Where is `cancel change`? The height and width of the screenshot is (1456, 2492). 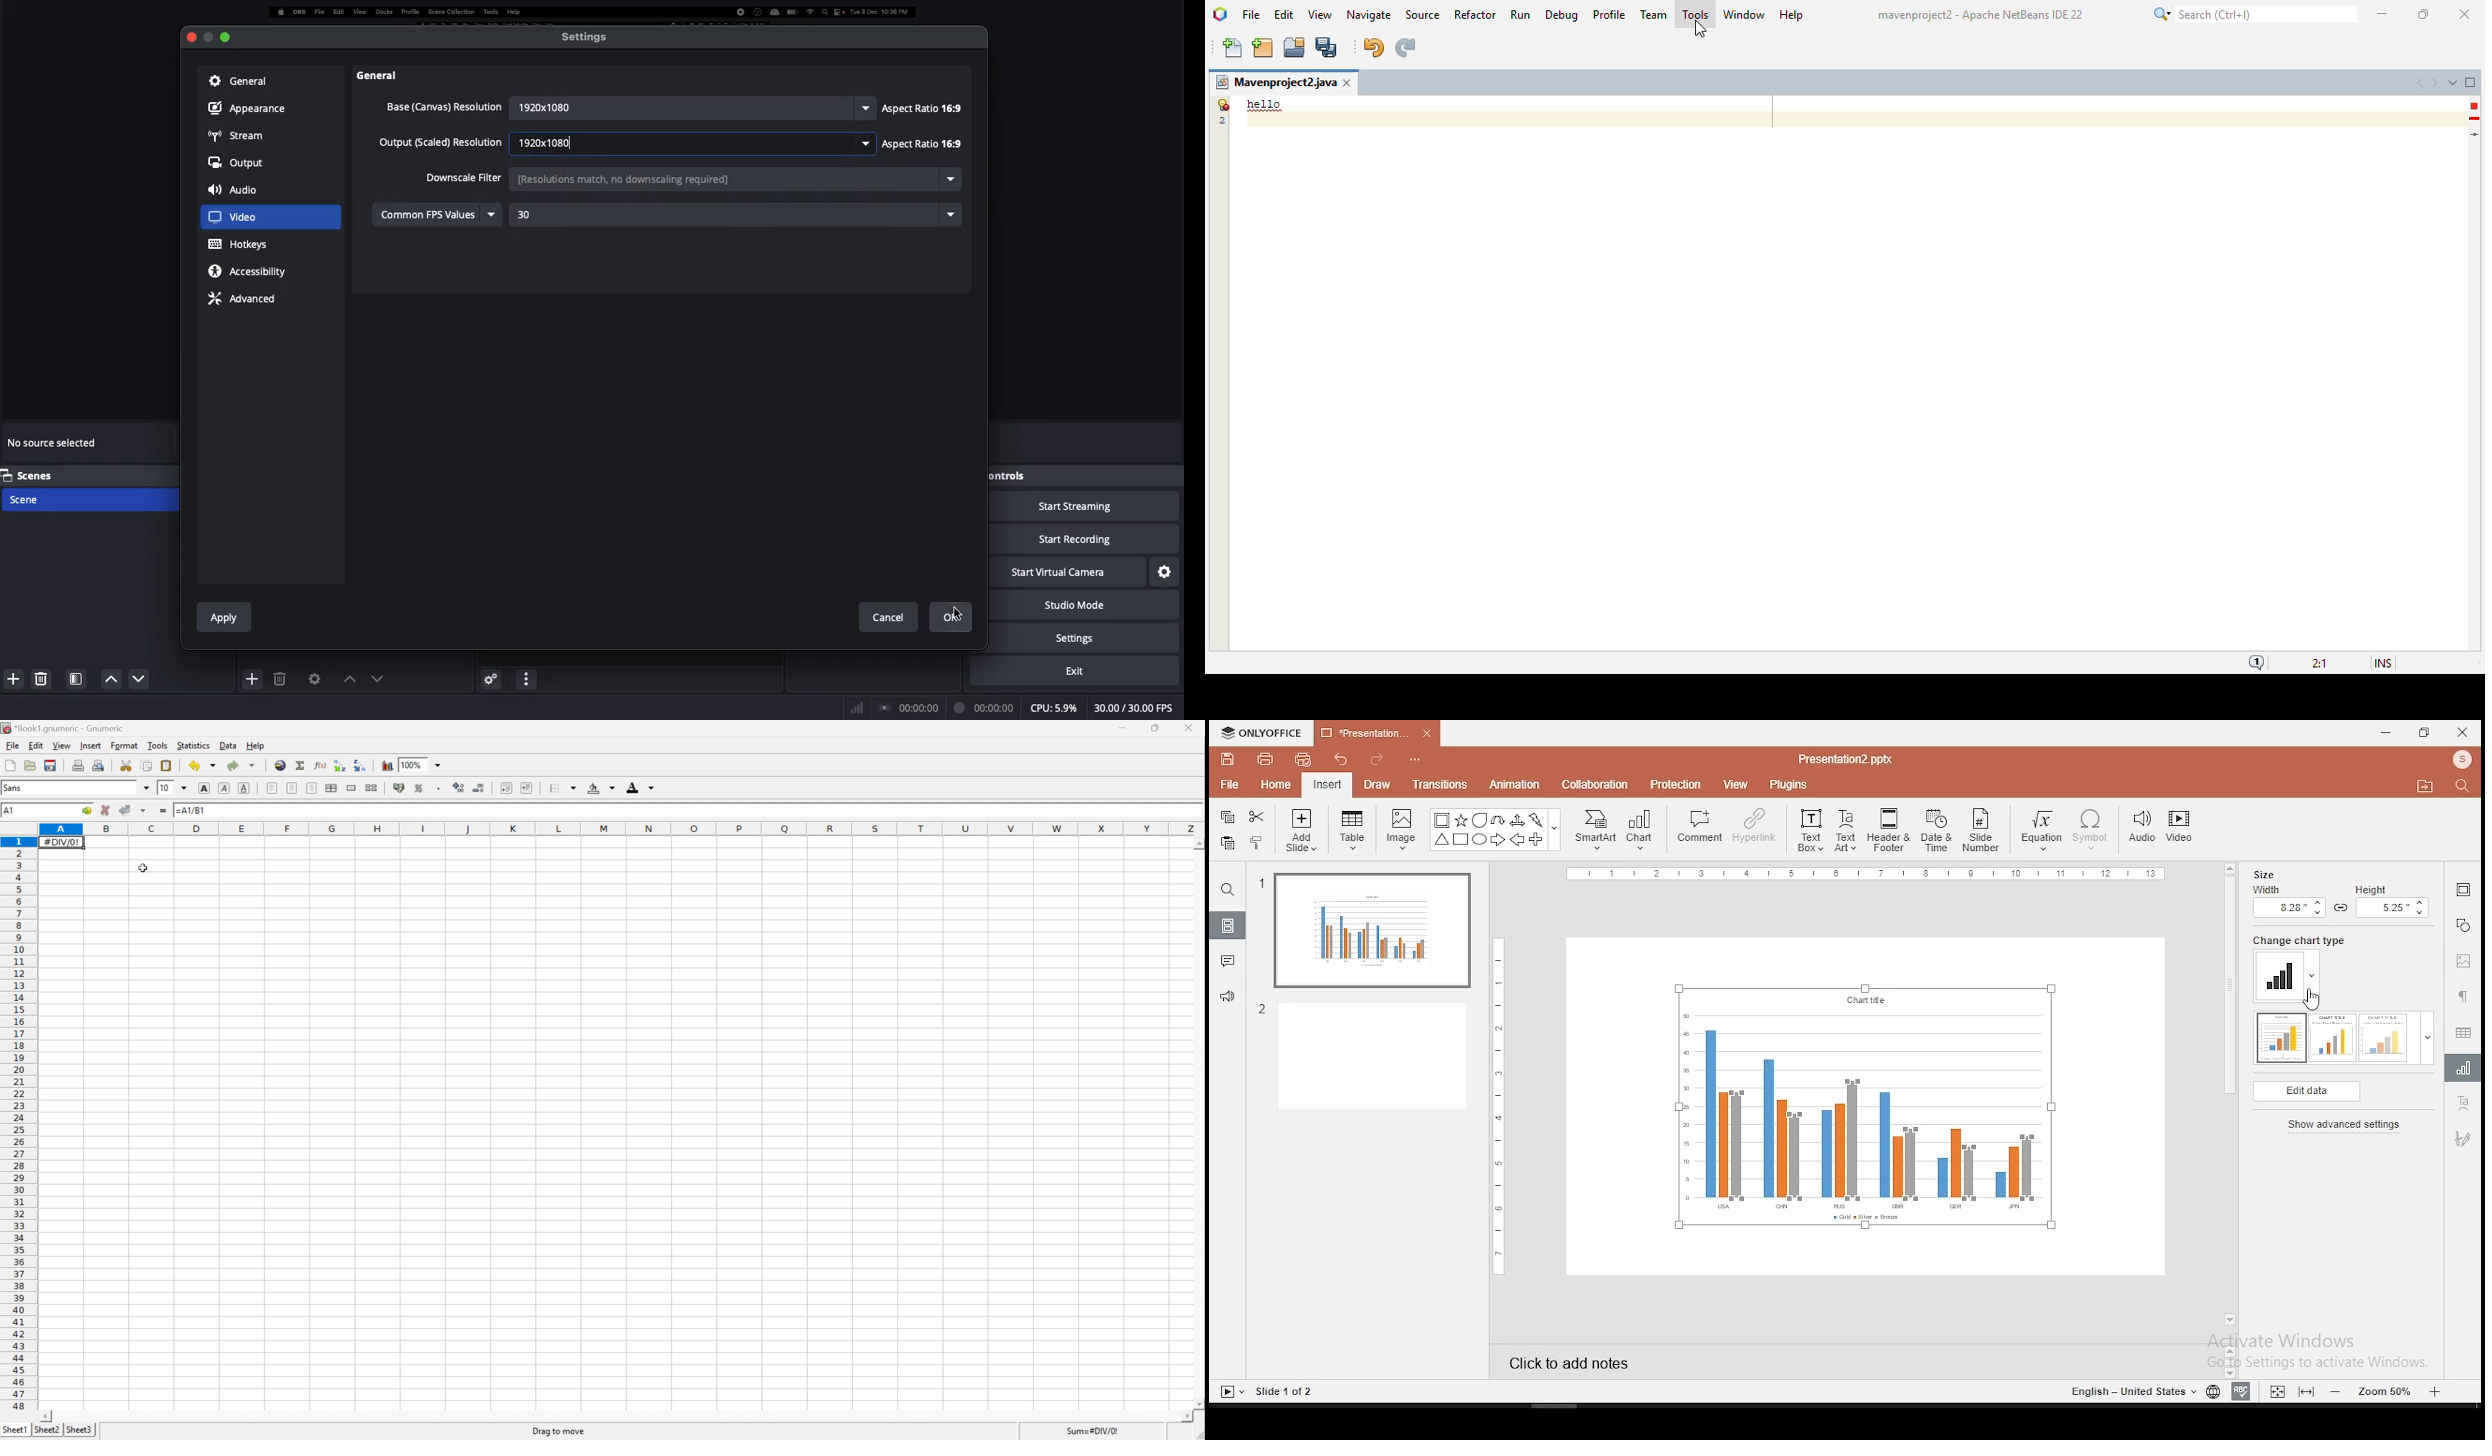
cancel change is located at coordinates (106, 810).